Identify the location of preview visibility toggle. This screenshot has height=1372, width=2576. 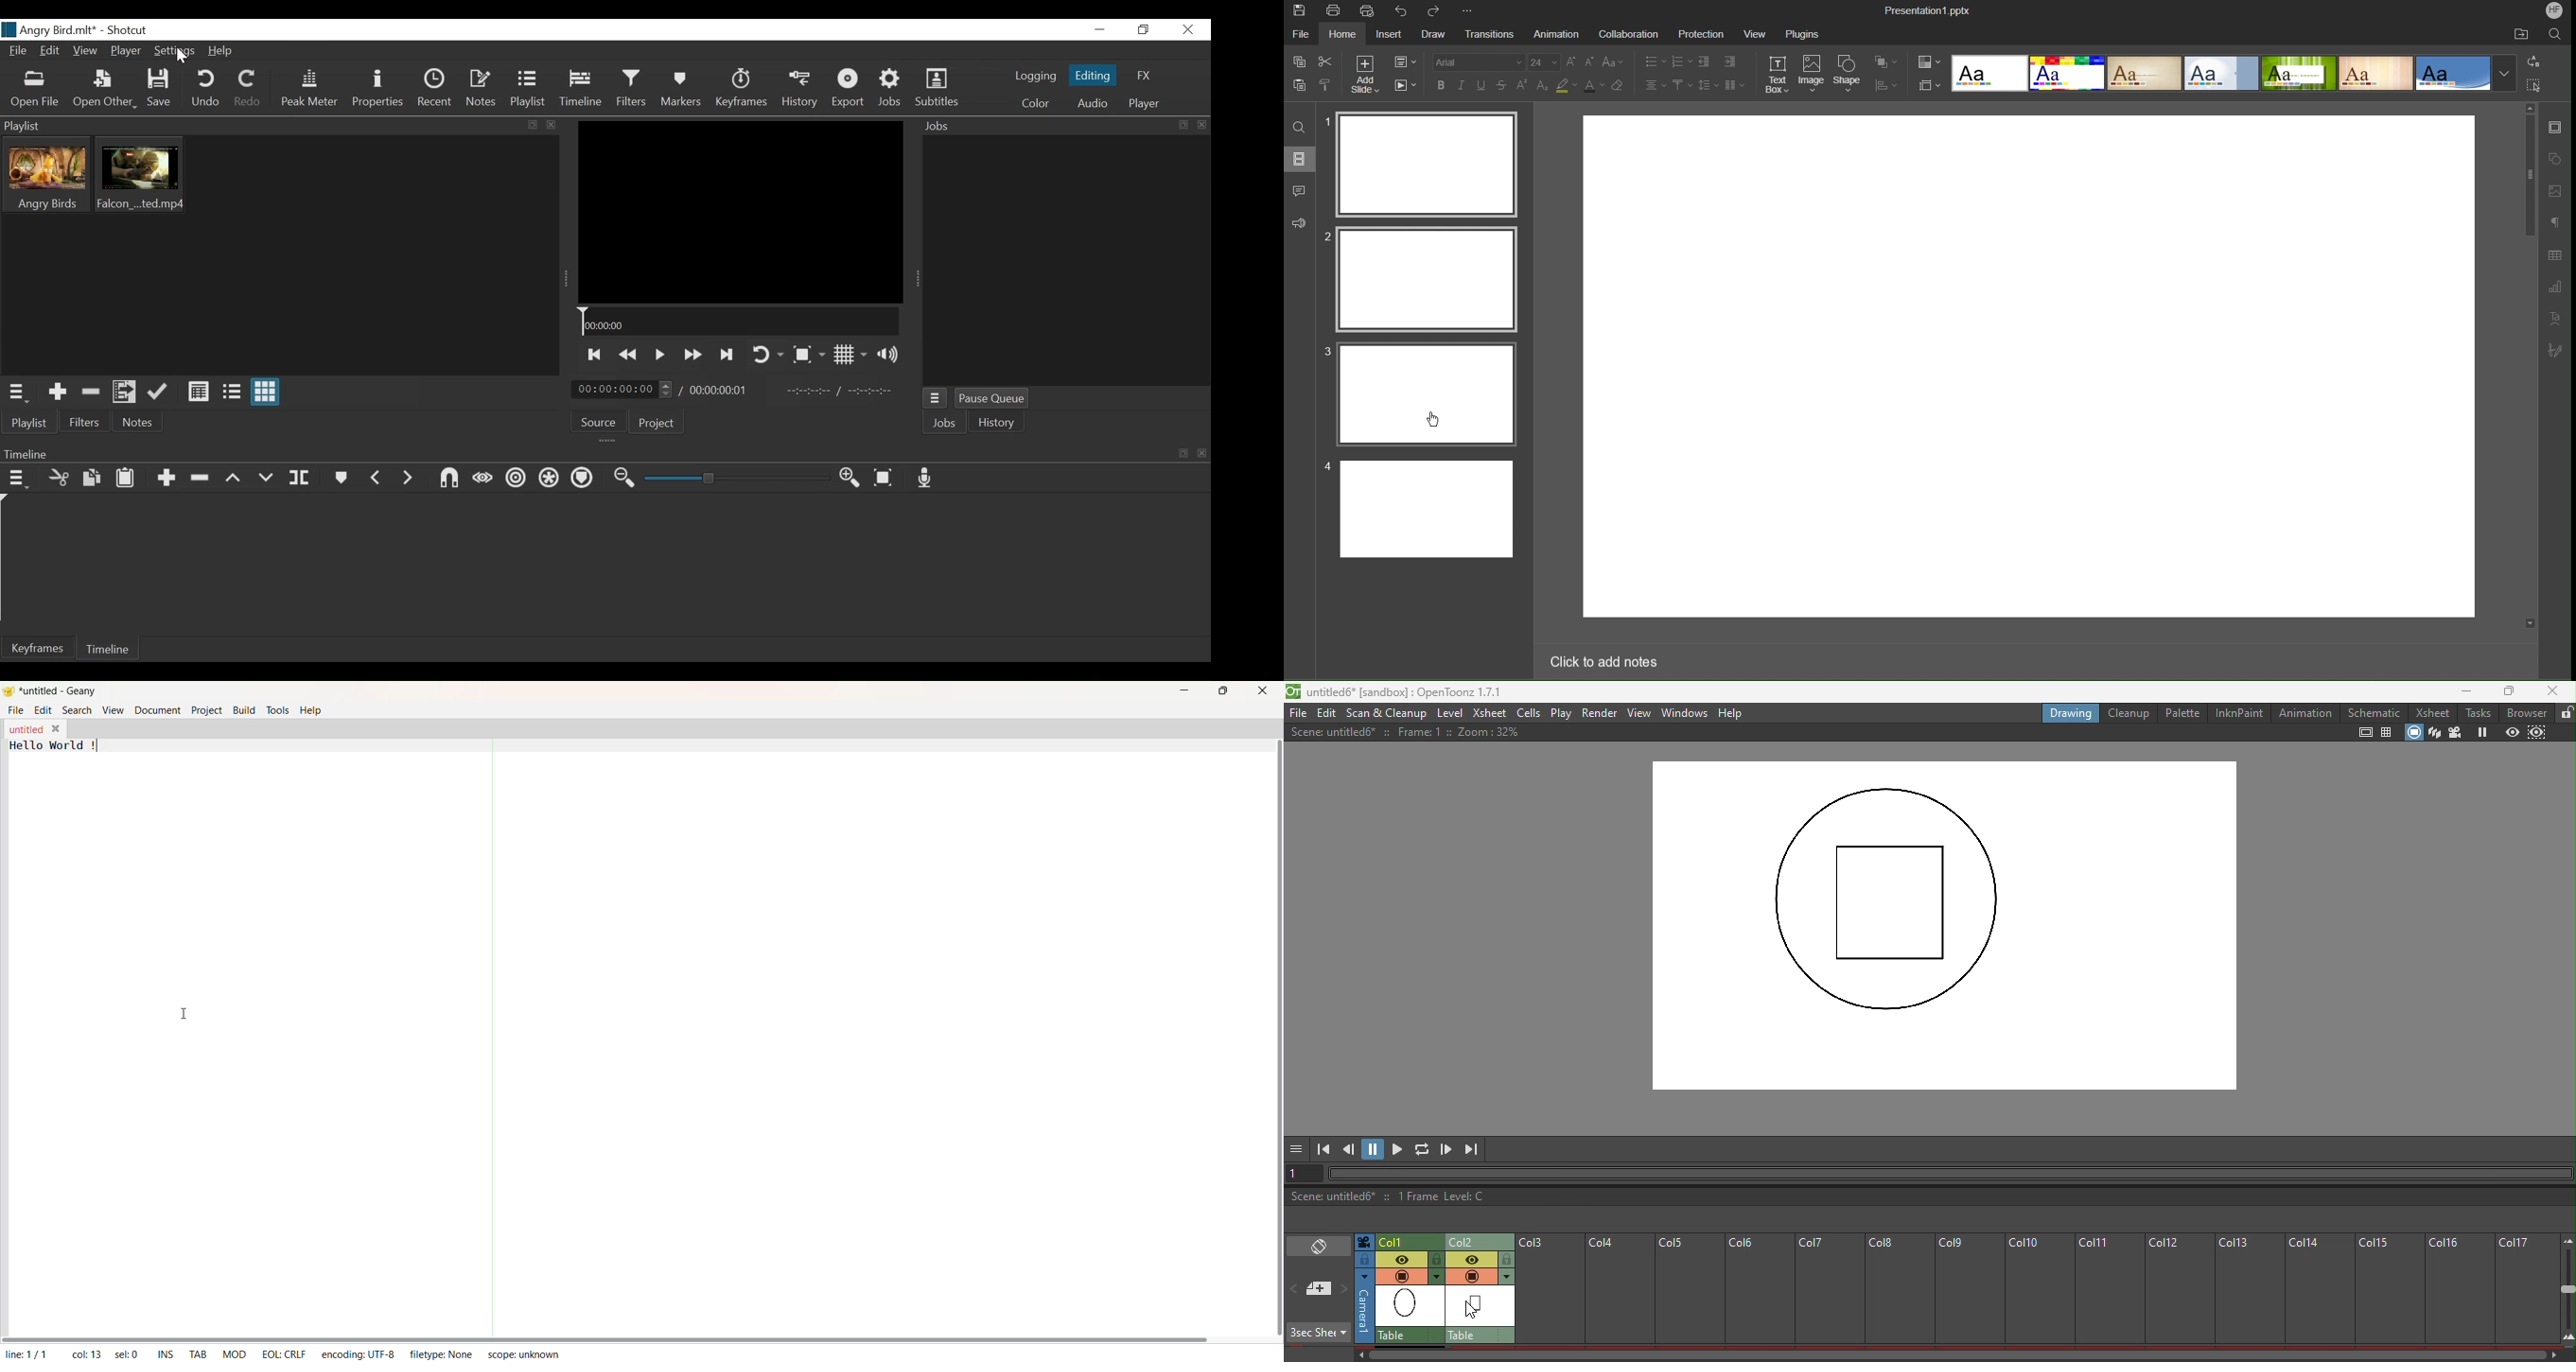
(1474, 1258).